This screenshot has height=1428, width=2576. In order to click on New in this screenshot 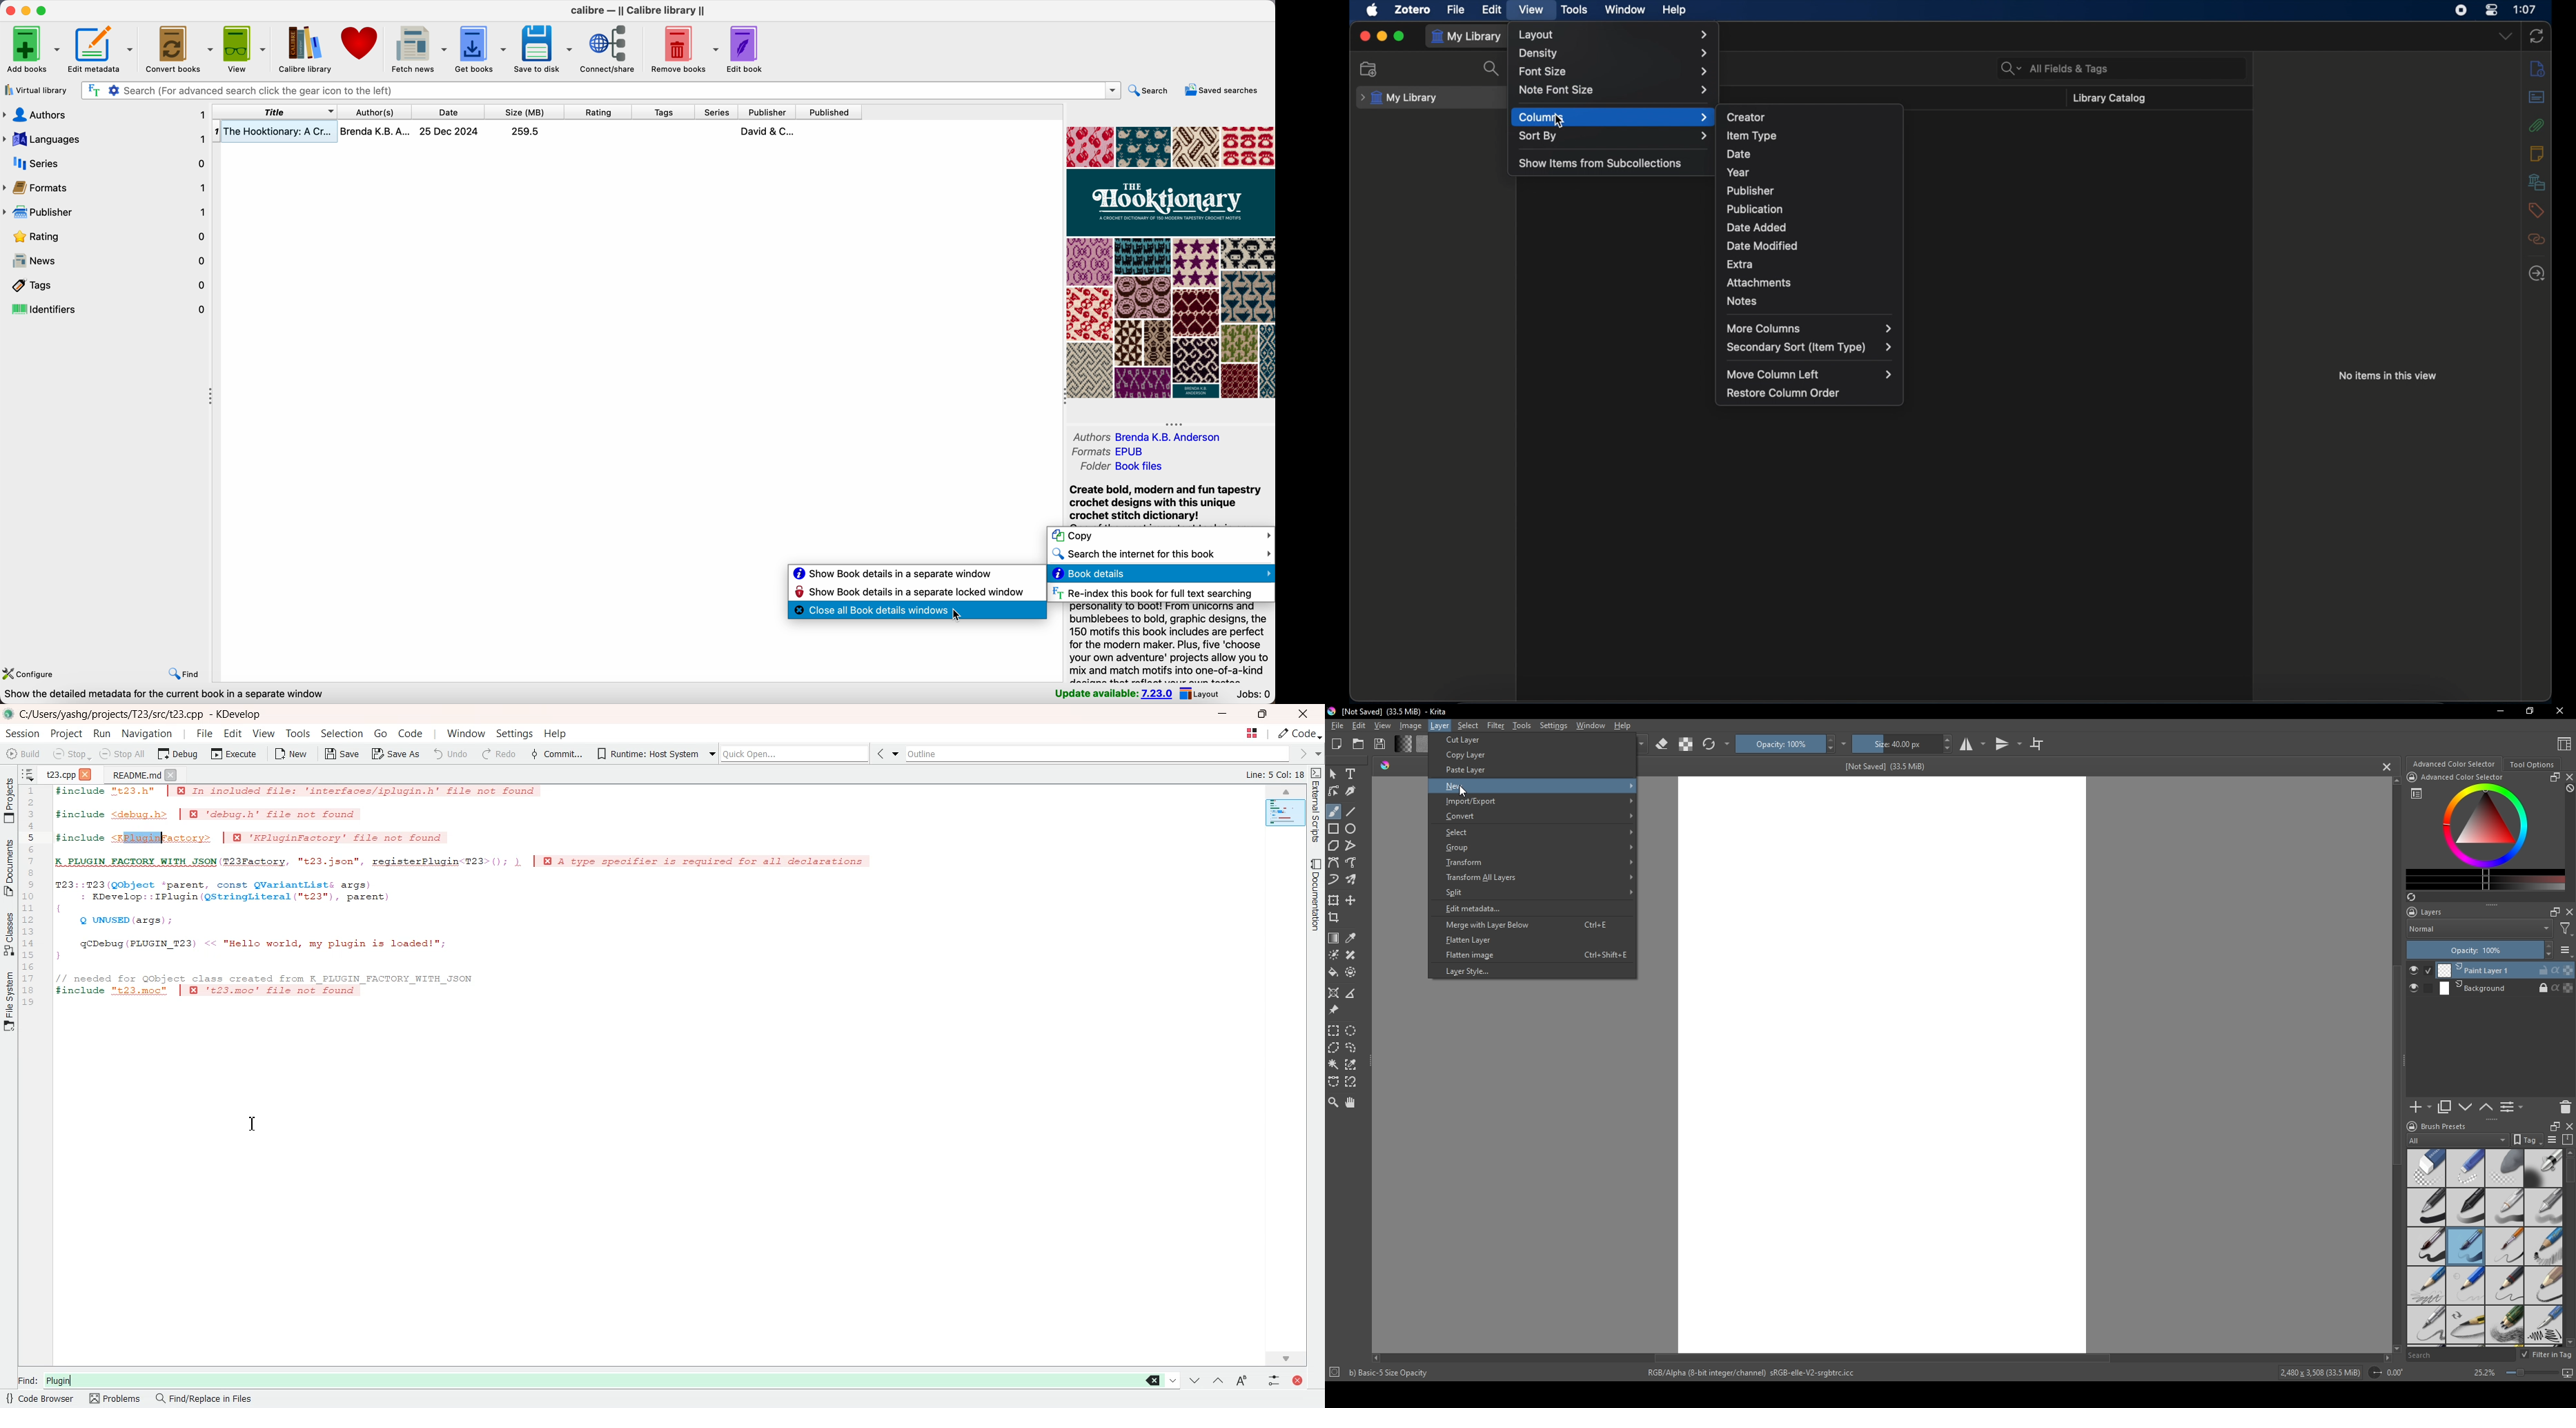, I will do `click(1536, 787)`.